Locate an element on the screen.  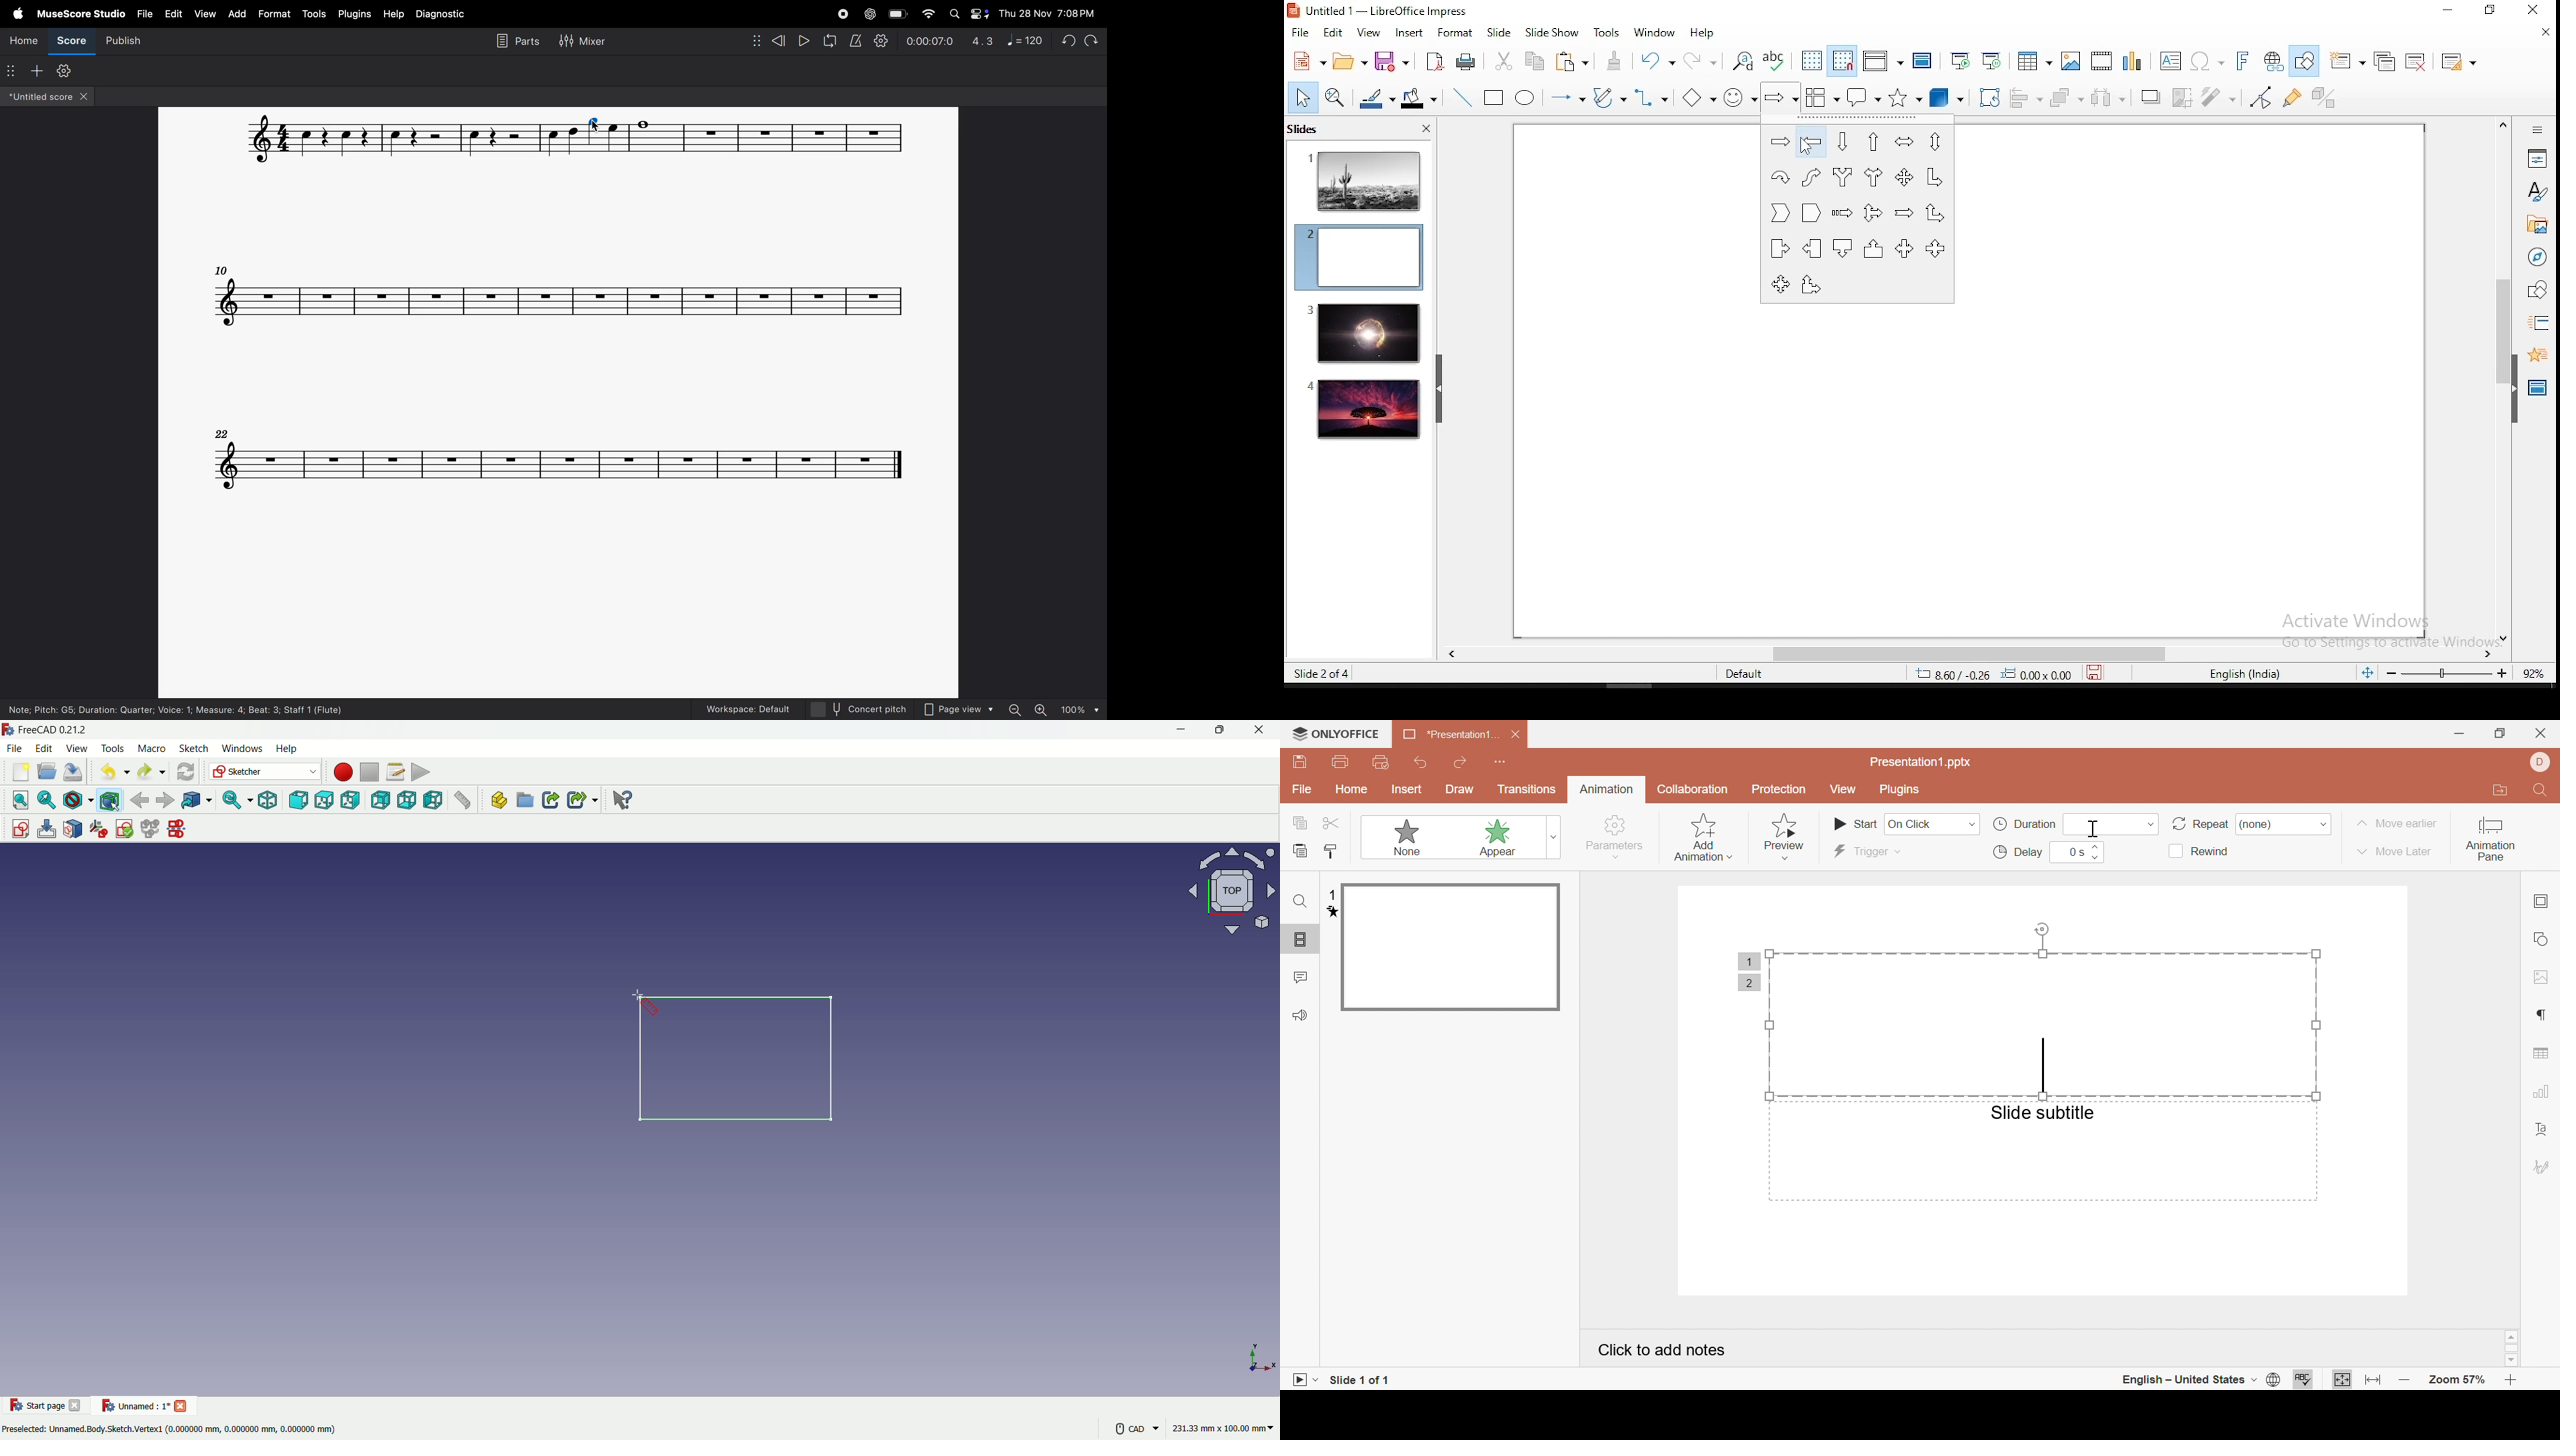
line is located at coordinates (1460, 98).